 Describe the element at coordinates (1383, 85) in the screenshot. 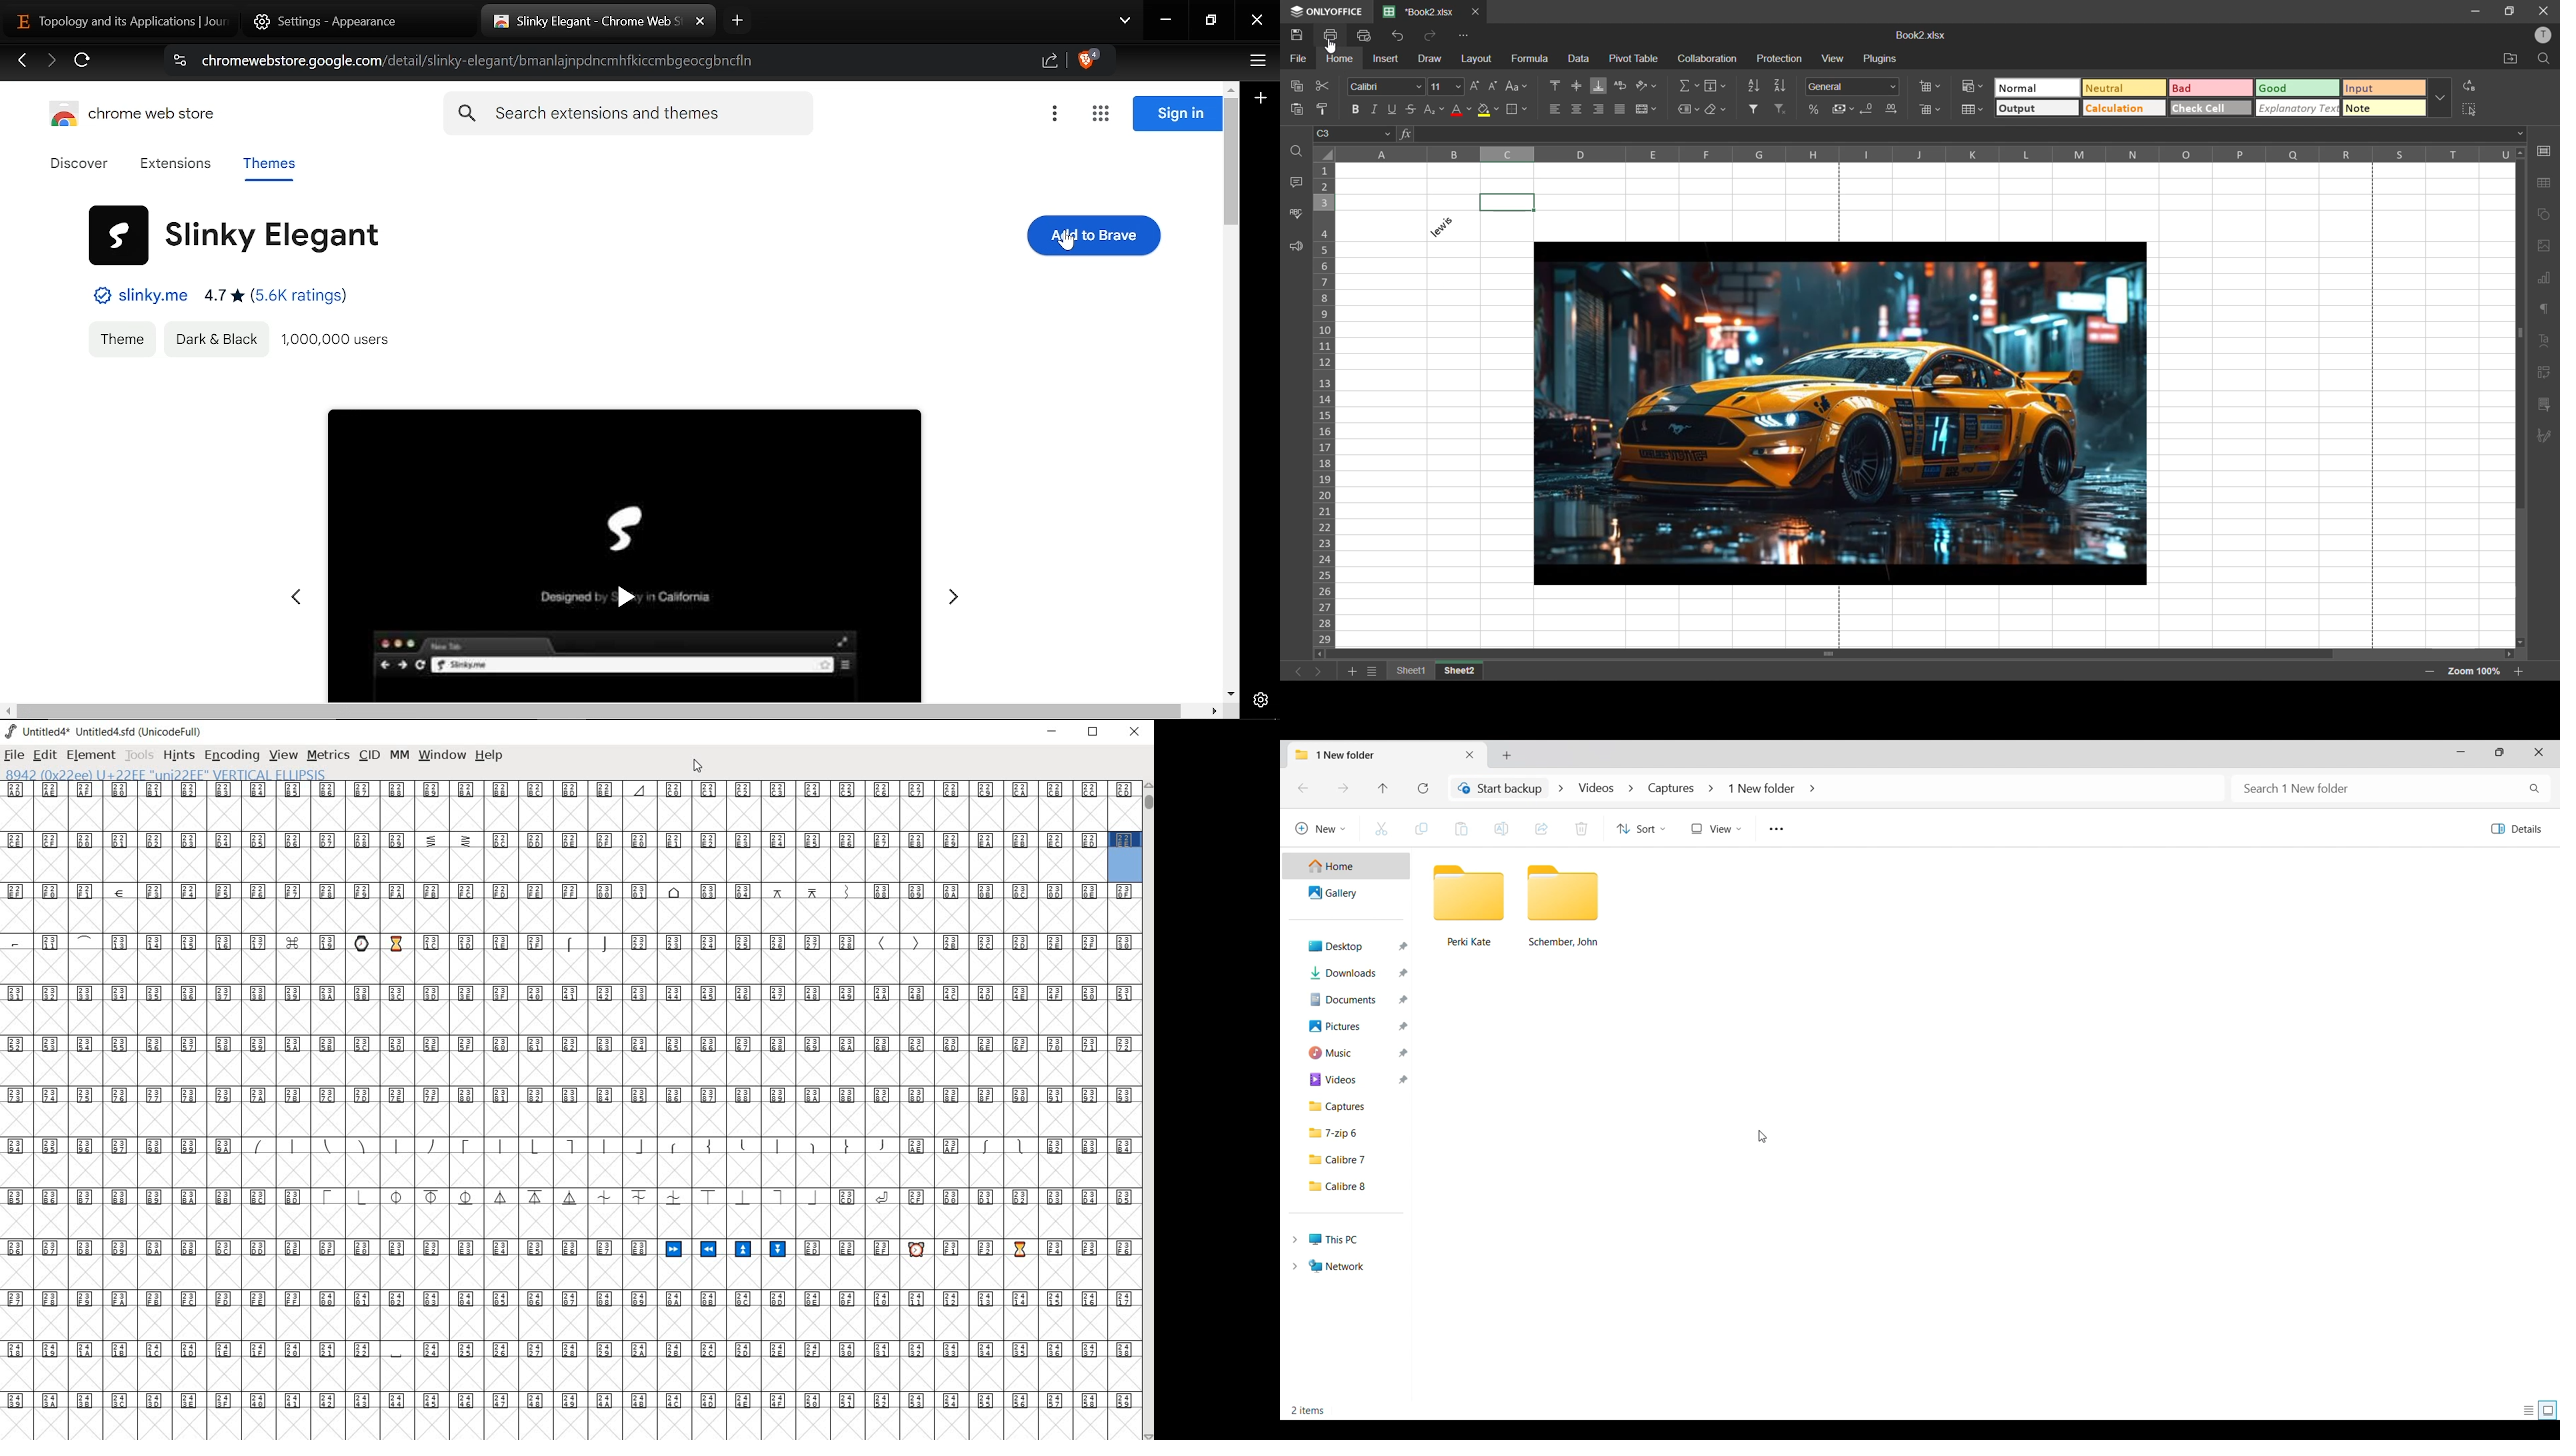

I see `font style` at that location.